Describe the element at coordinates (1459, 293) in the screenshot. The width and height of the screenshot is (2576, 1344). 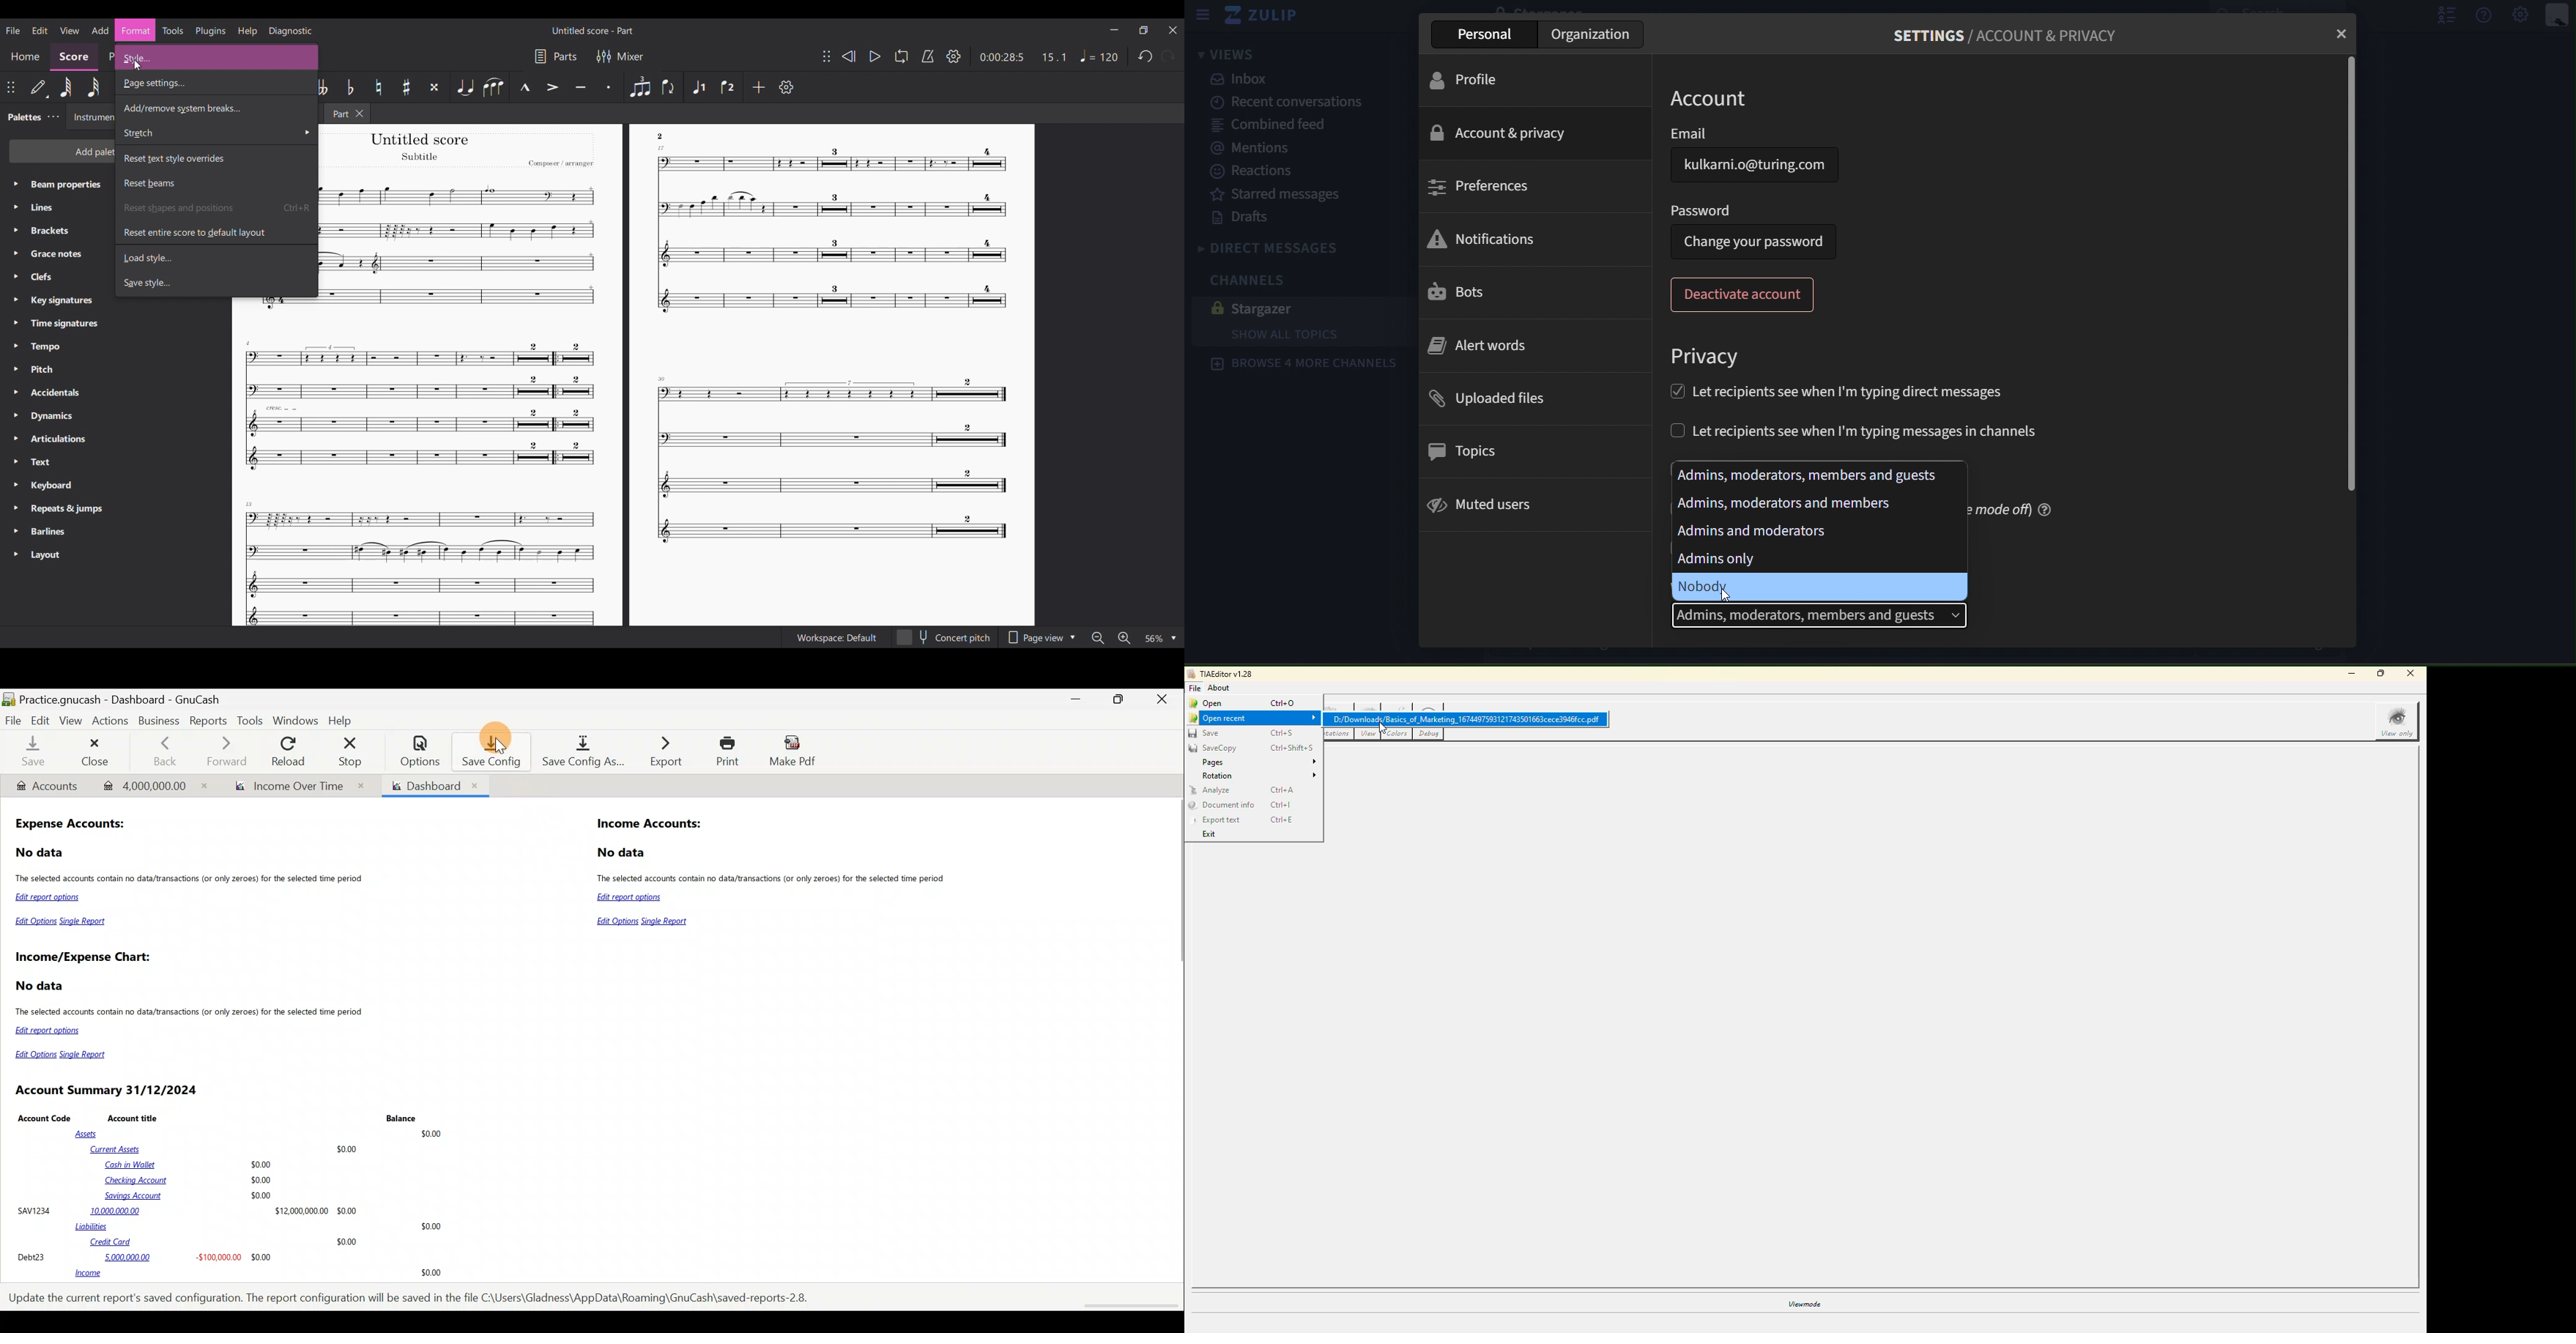
I see `bots` at that location.